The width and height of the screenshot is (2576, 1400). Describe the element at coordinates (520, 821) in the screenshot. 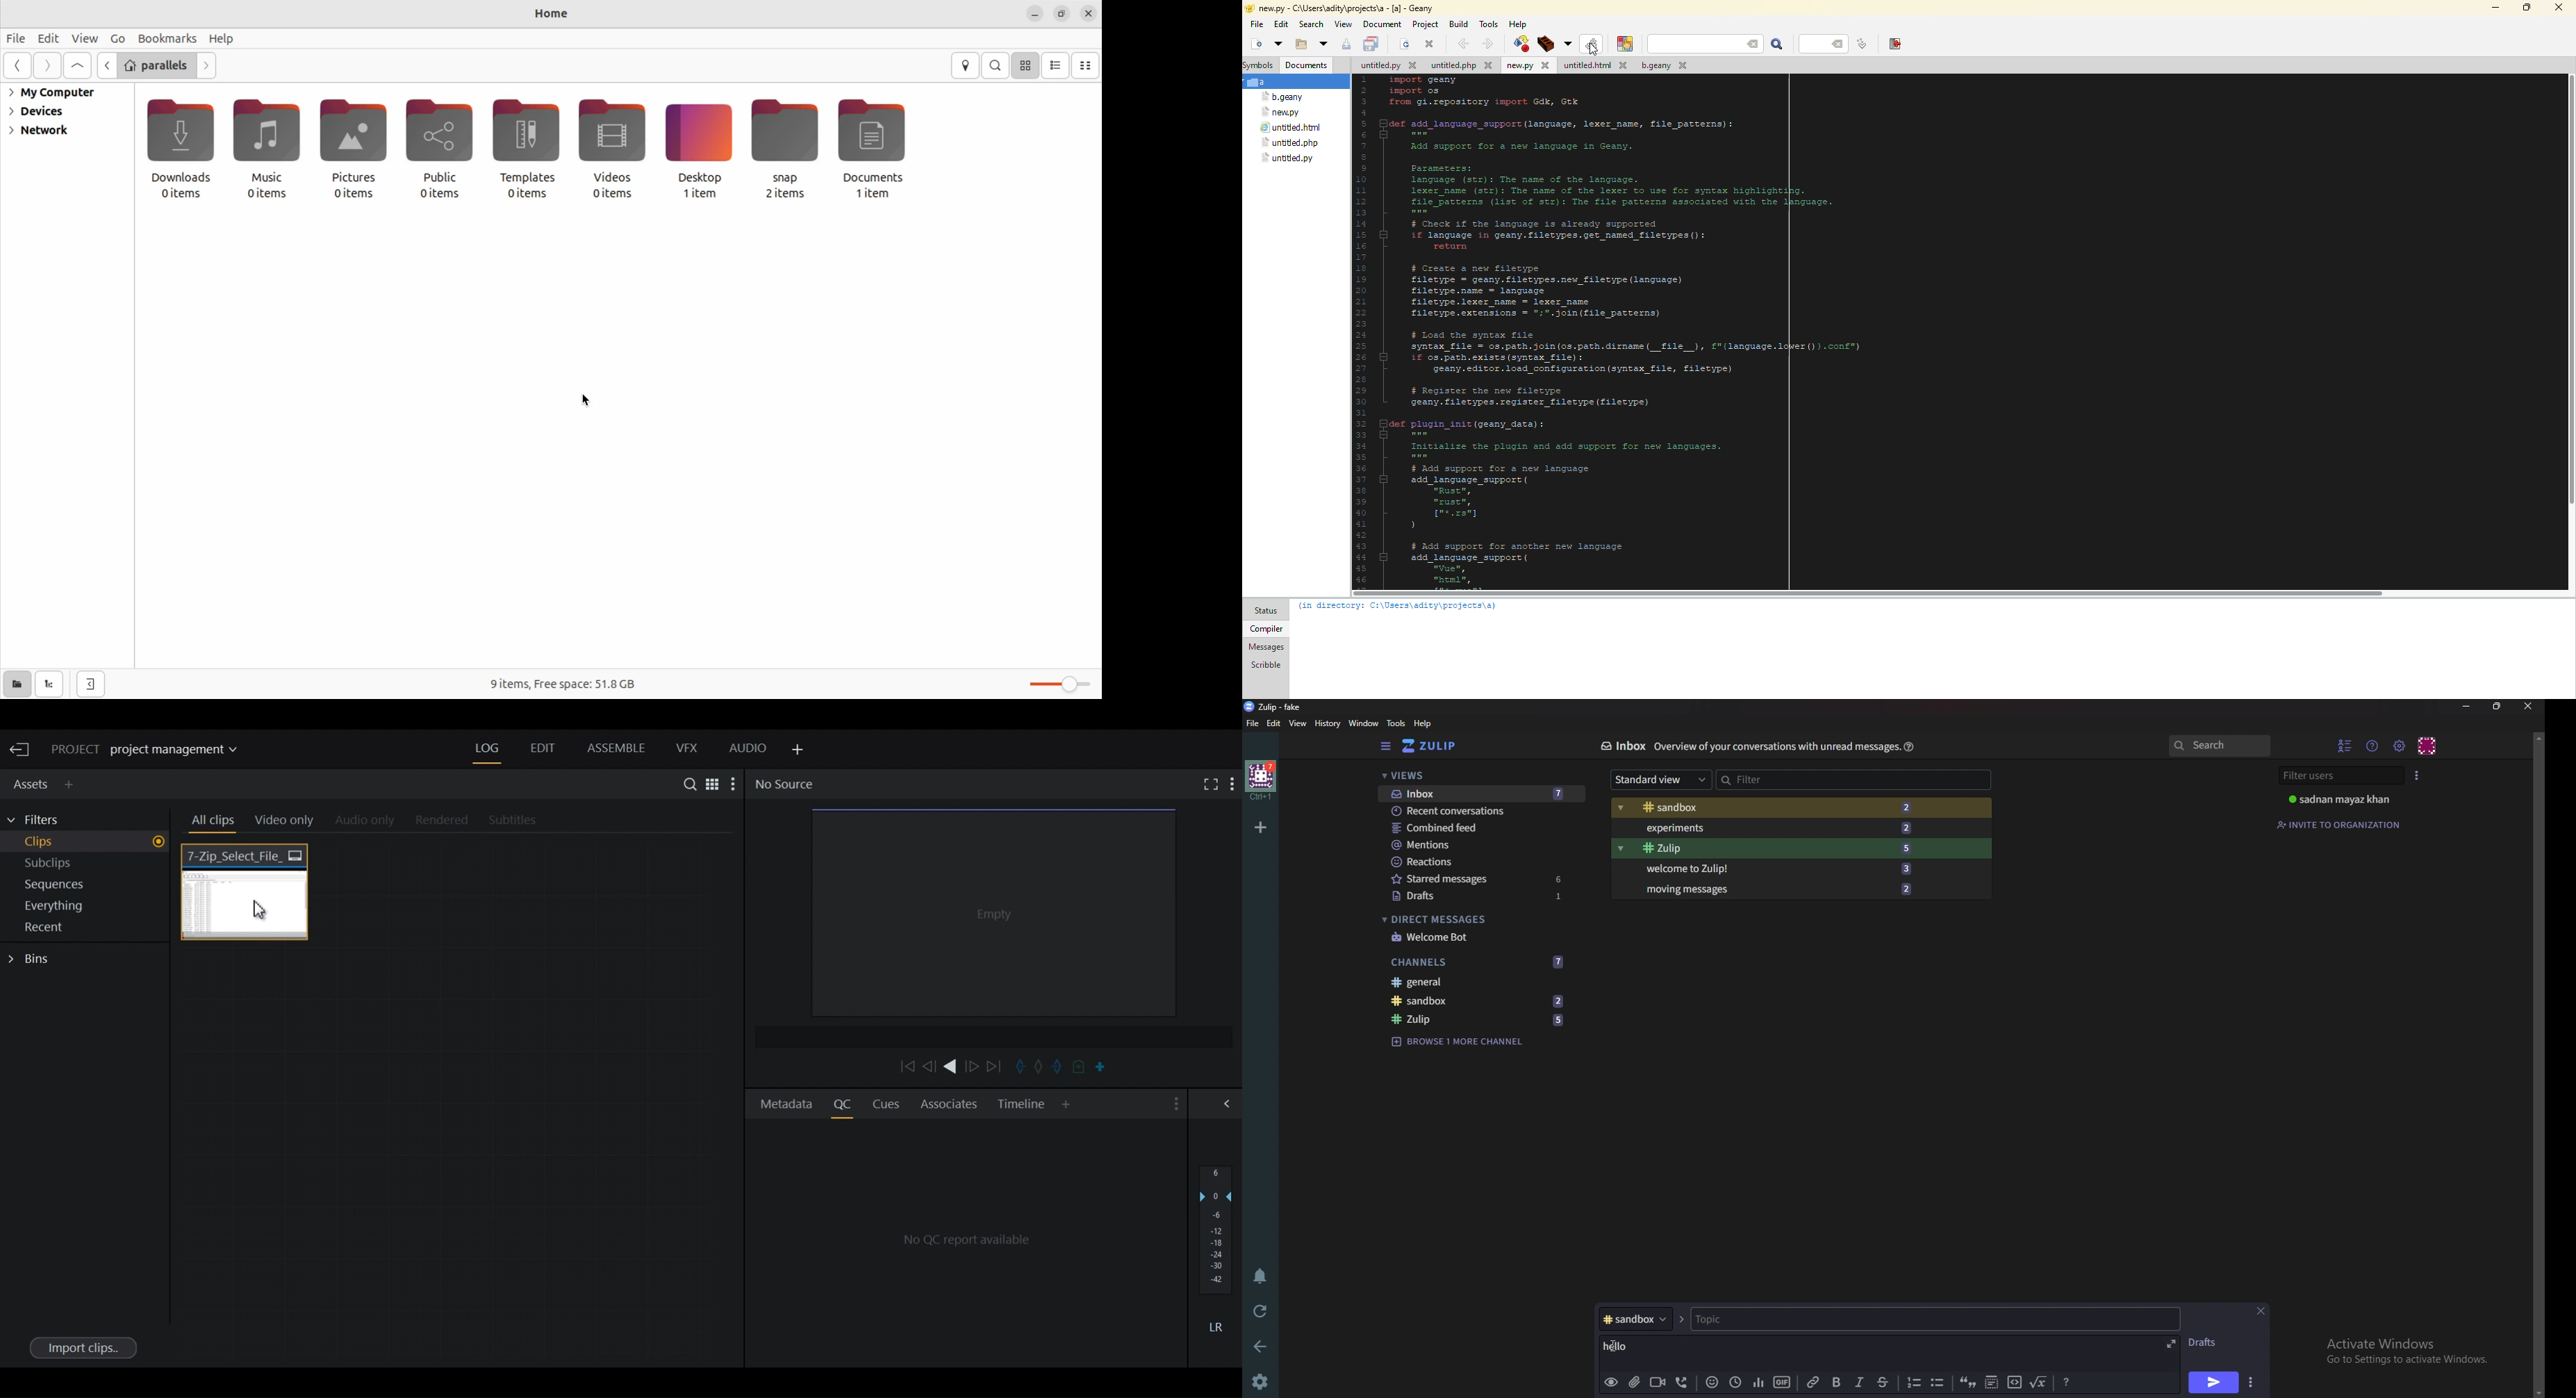

I see `Subtitles` at that location.